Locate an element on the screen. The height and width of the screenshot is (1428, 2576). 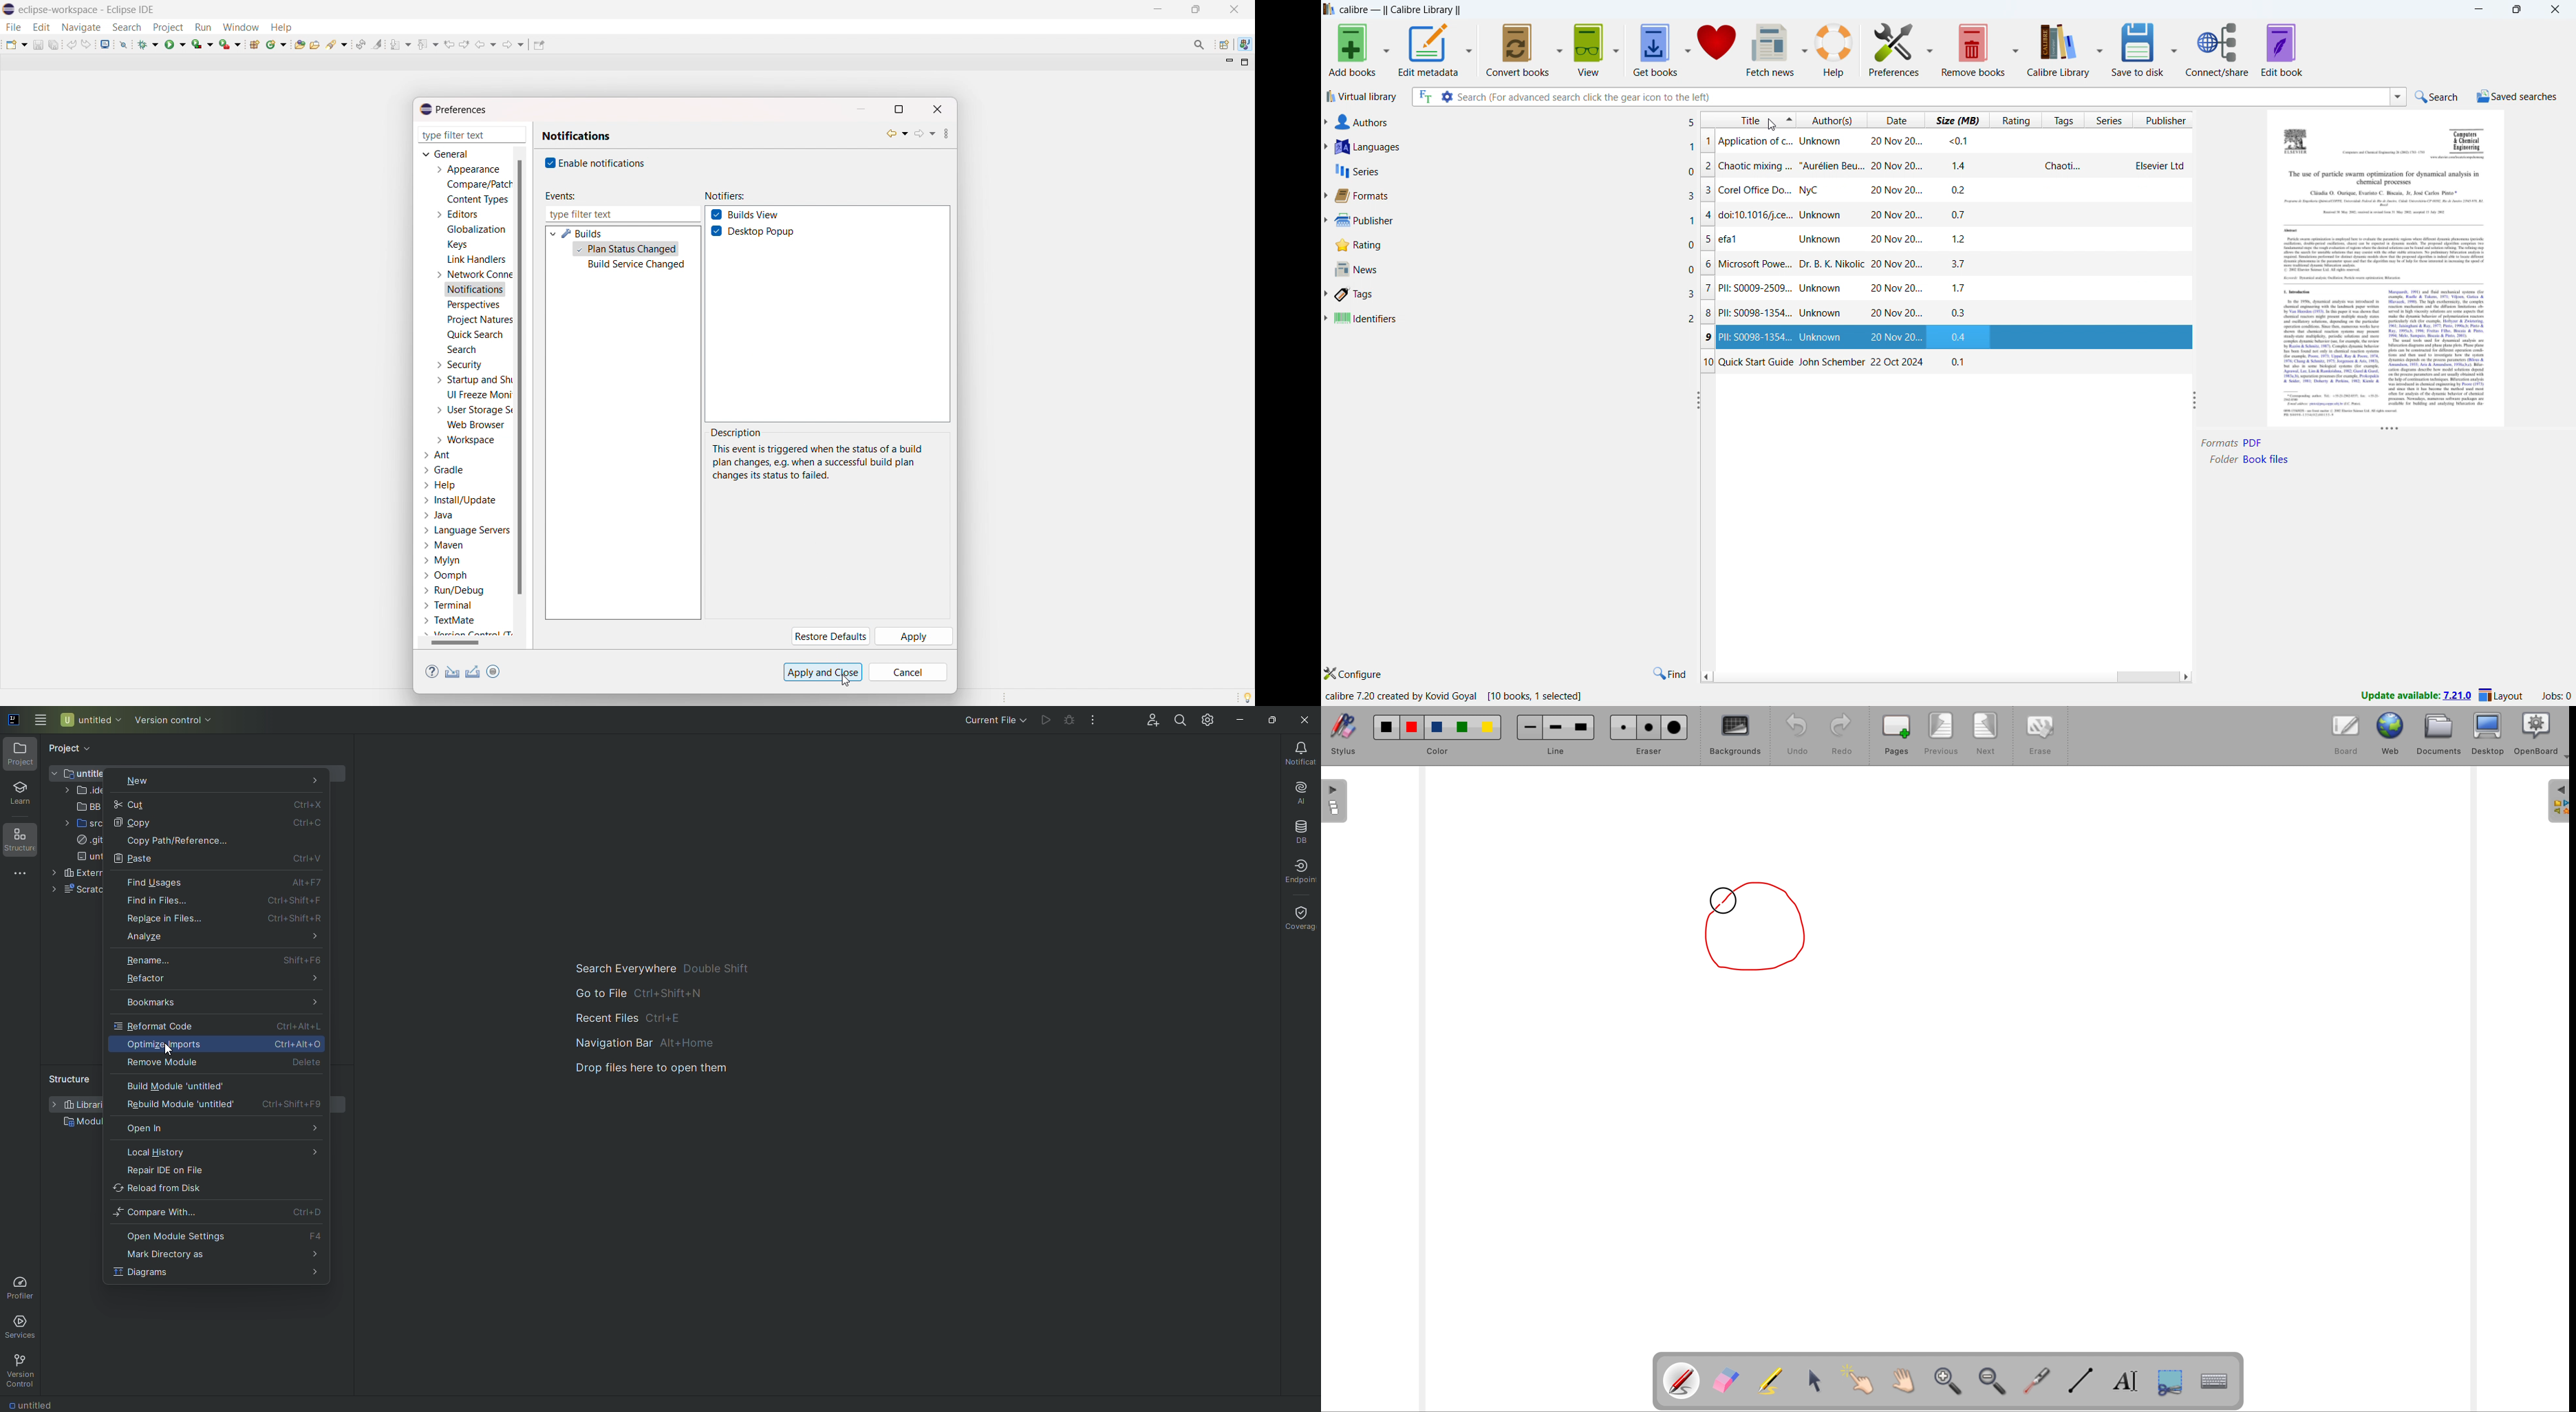
0.1 is located at coordinates (1958, 363).